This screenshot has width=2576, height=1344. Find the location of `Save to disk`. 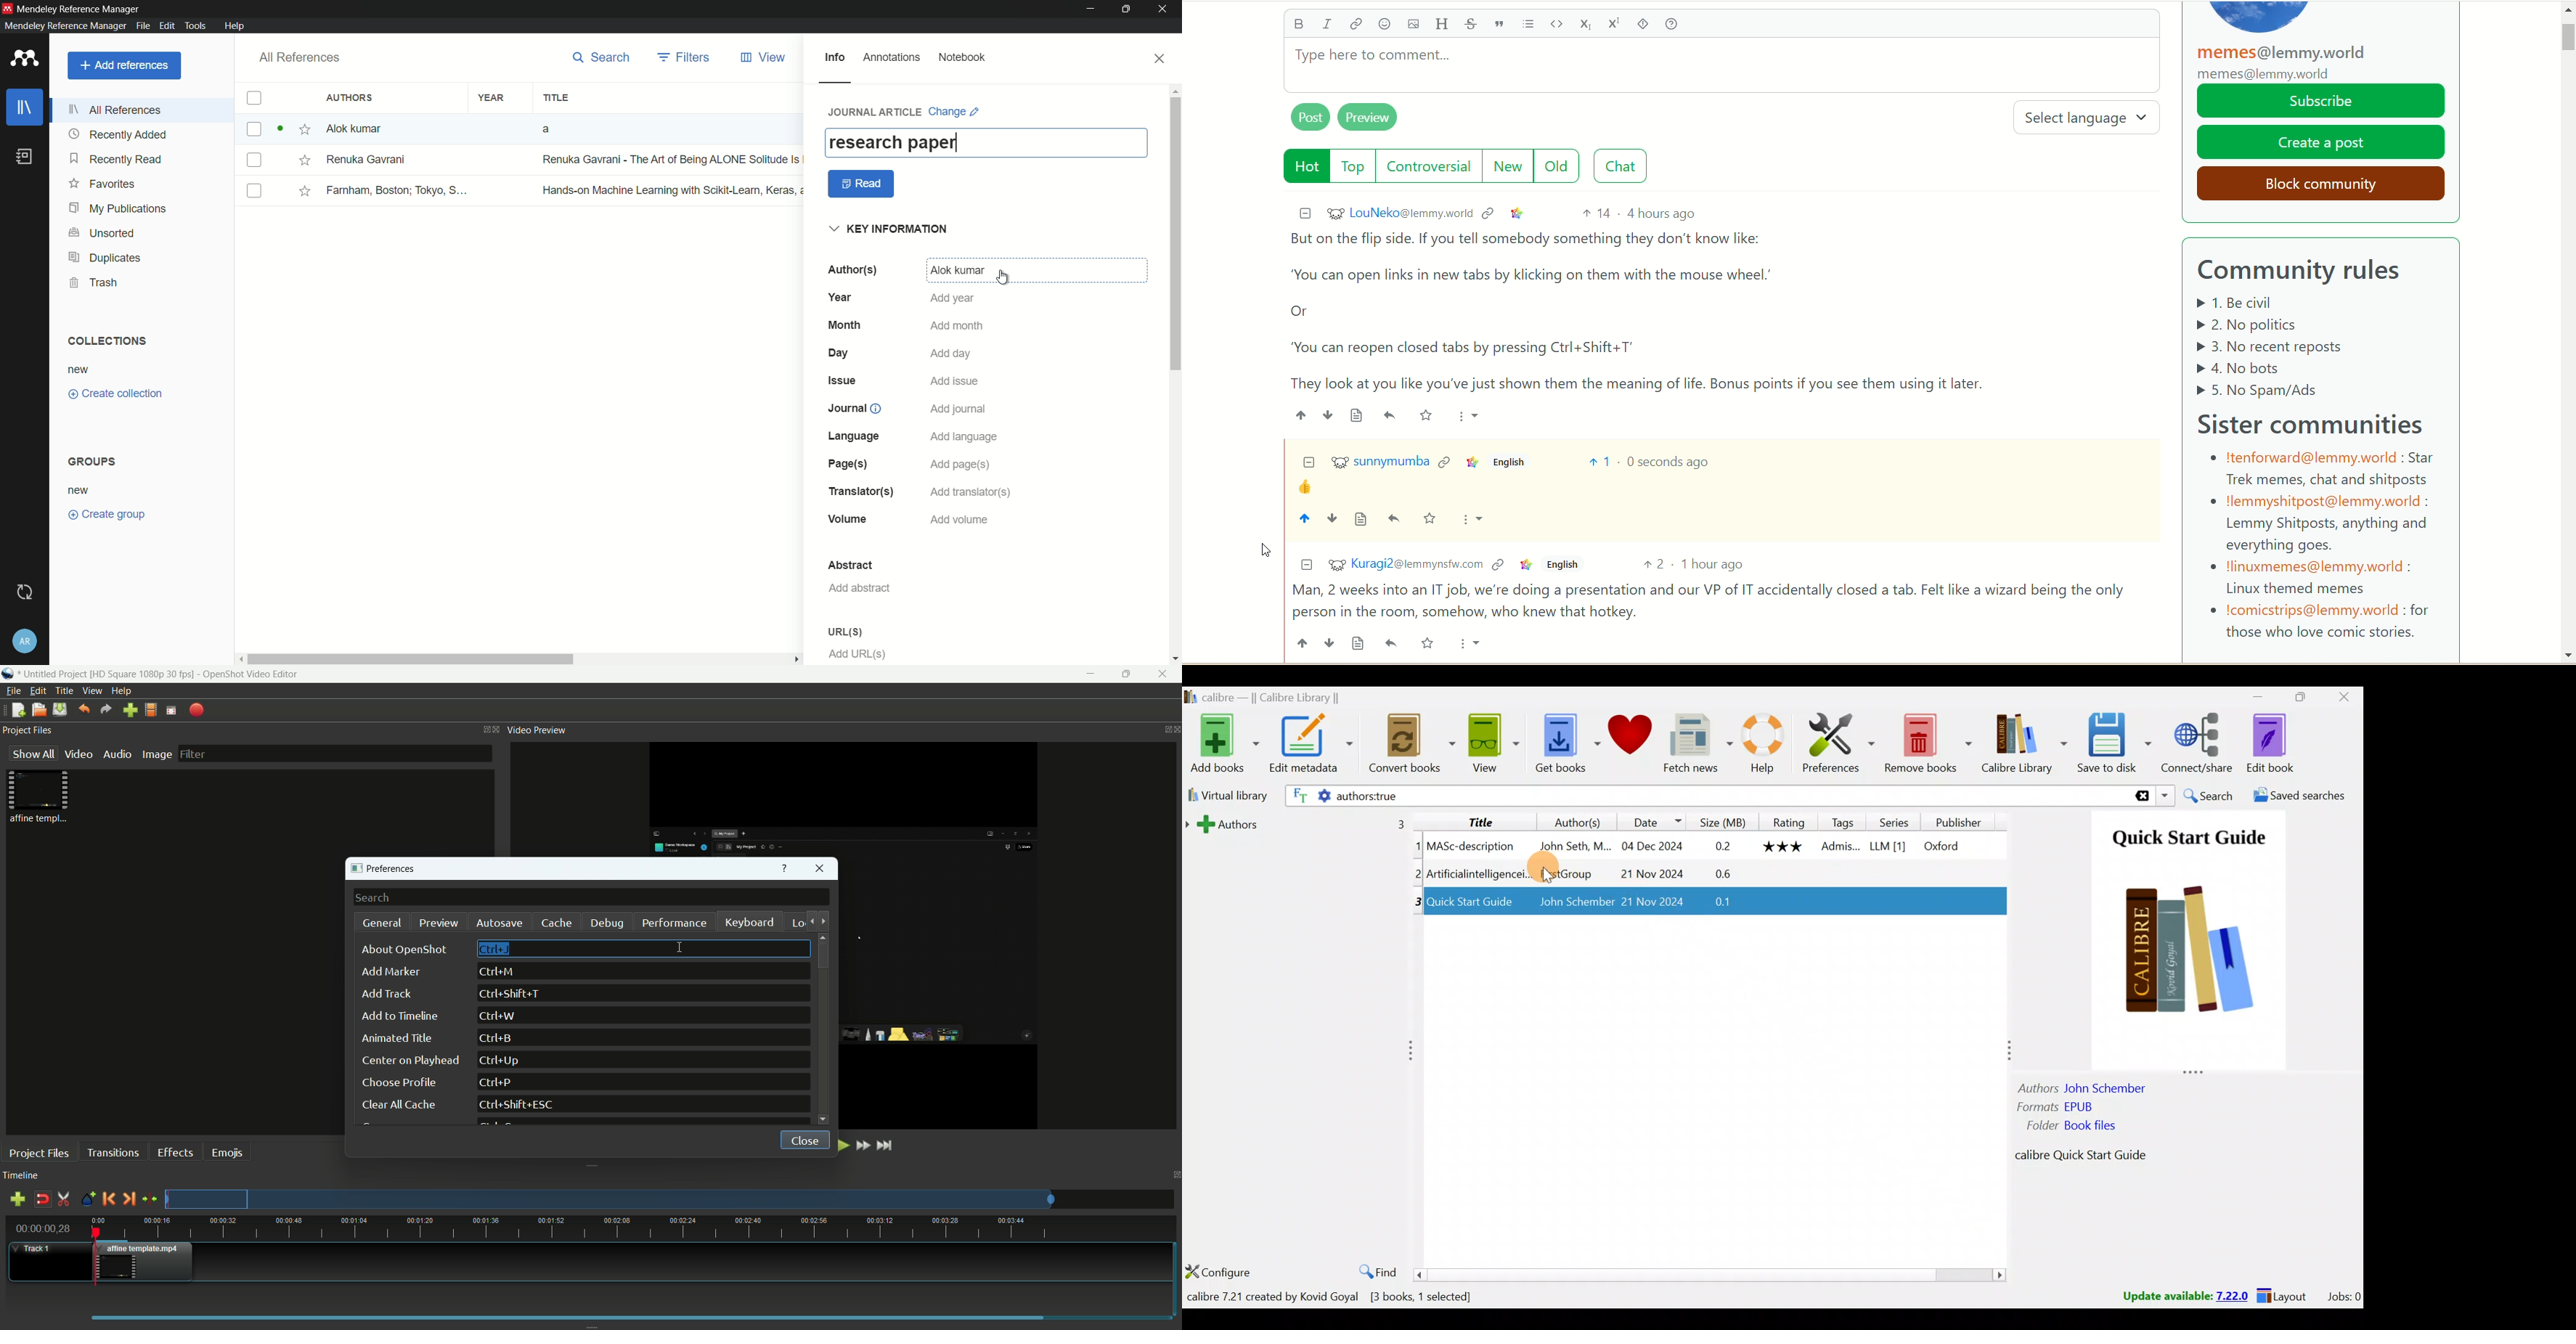

Save to disk is located at coordinates (2112, 743).